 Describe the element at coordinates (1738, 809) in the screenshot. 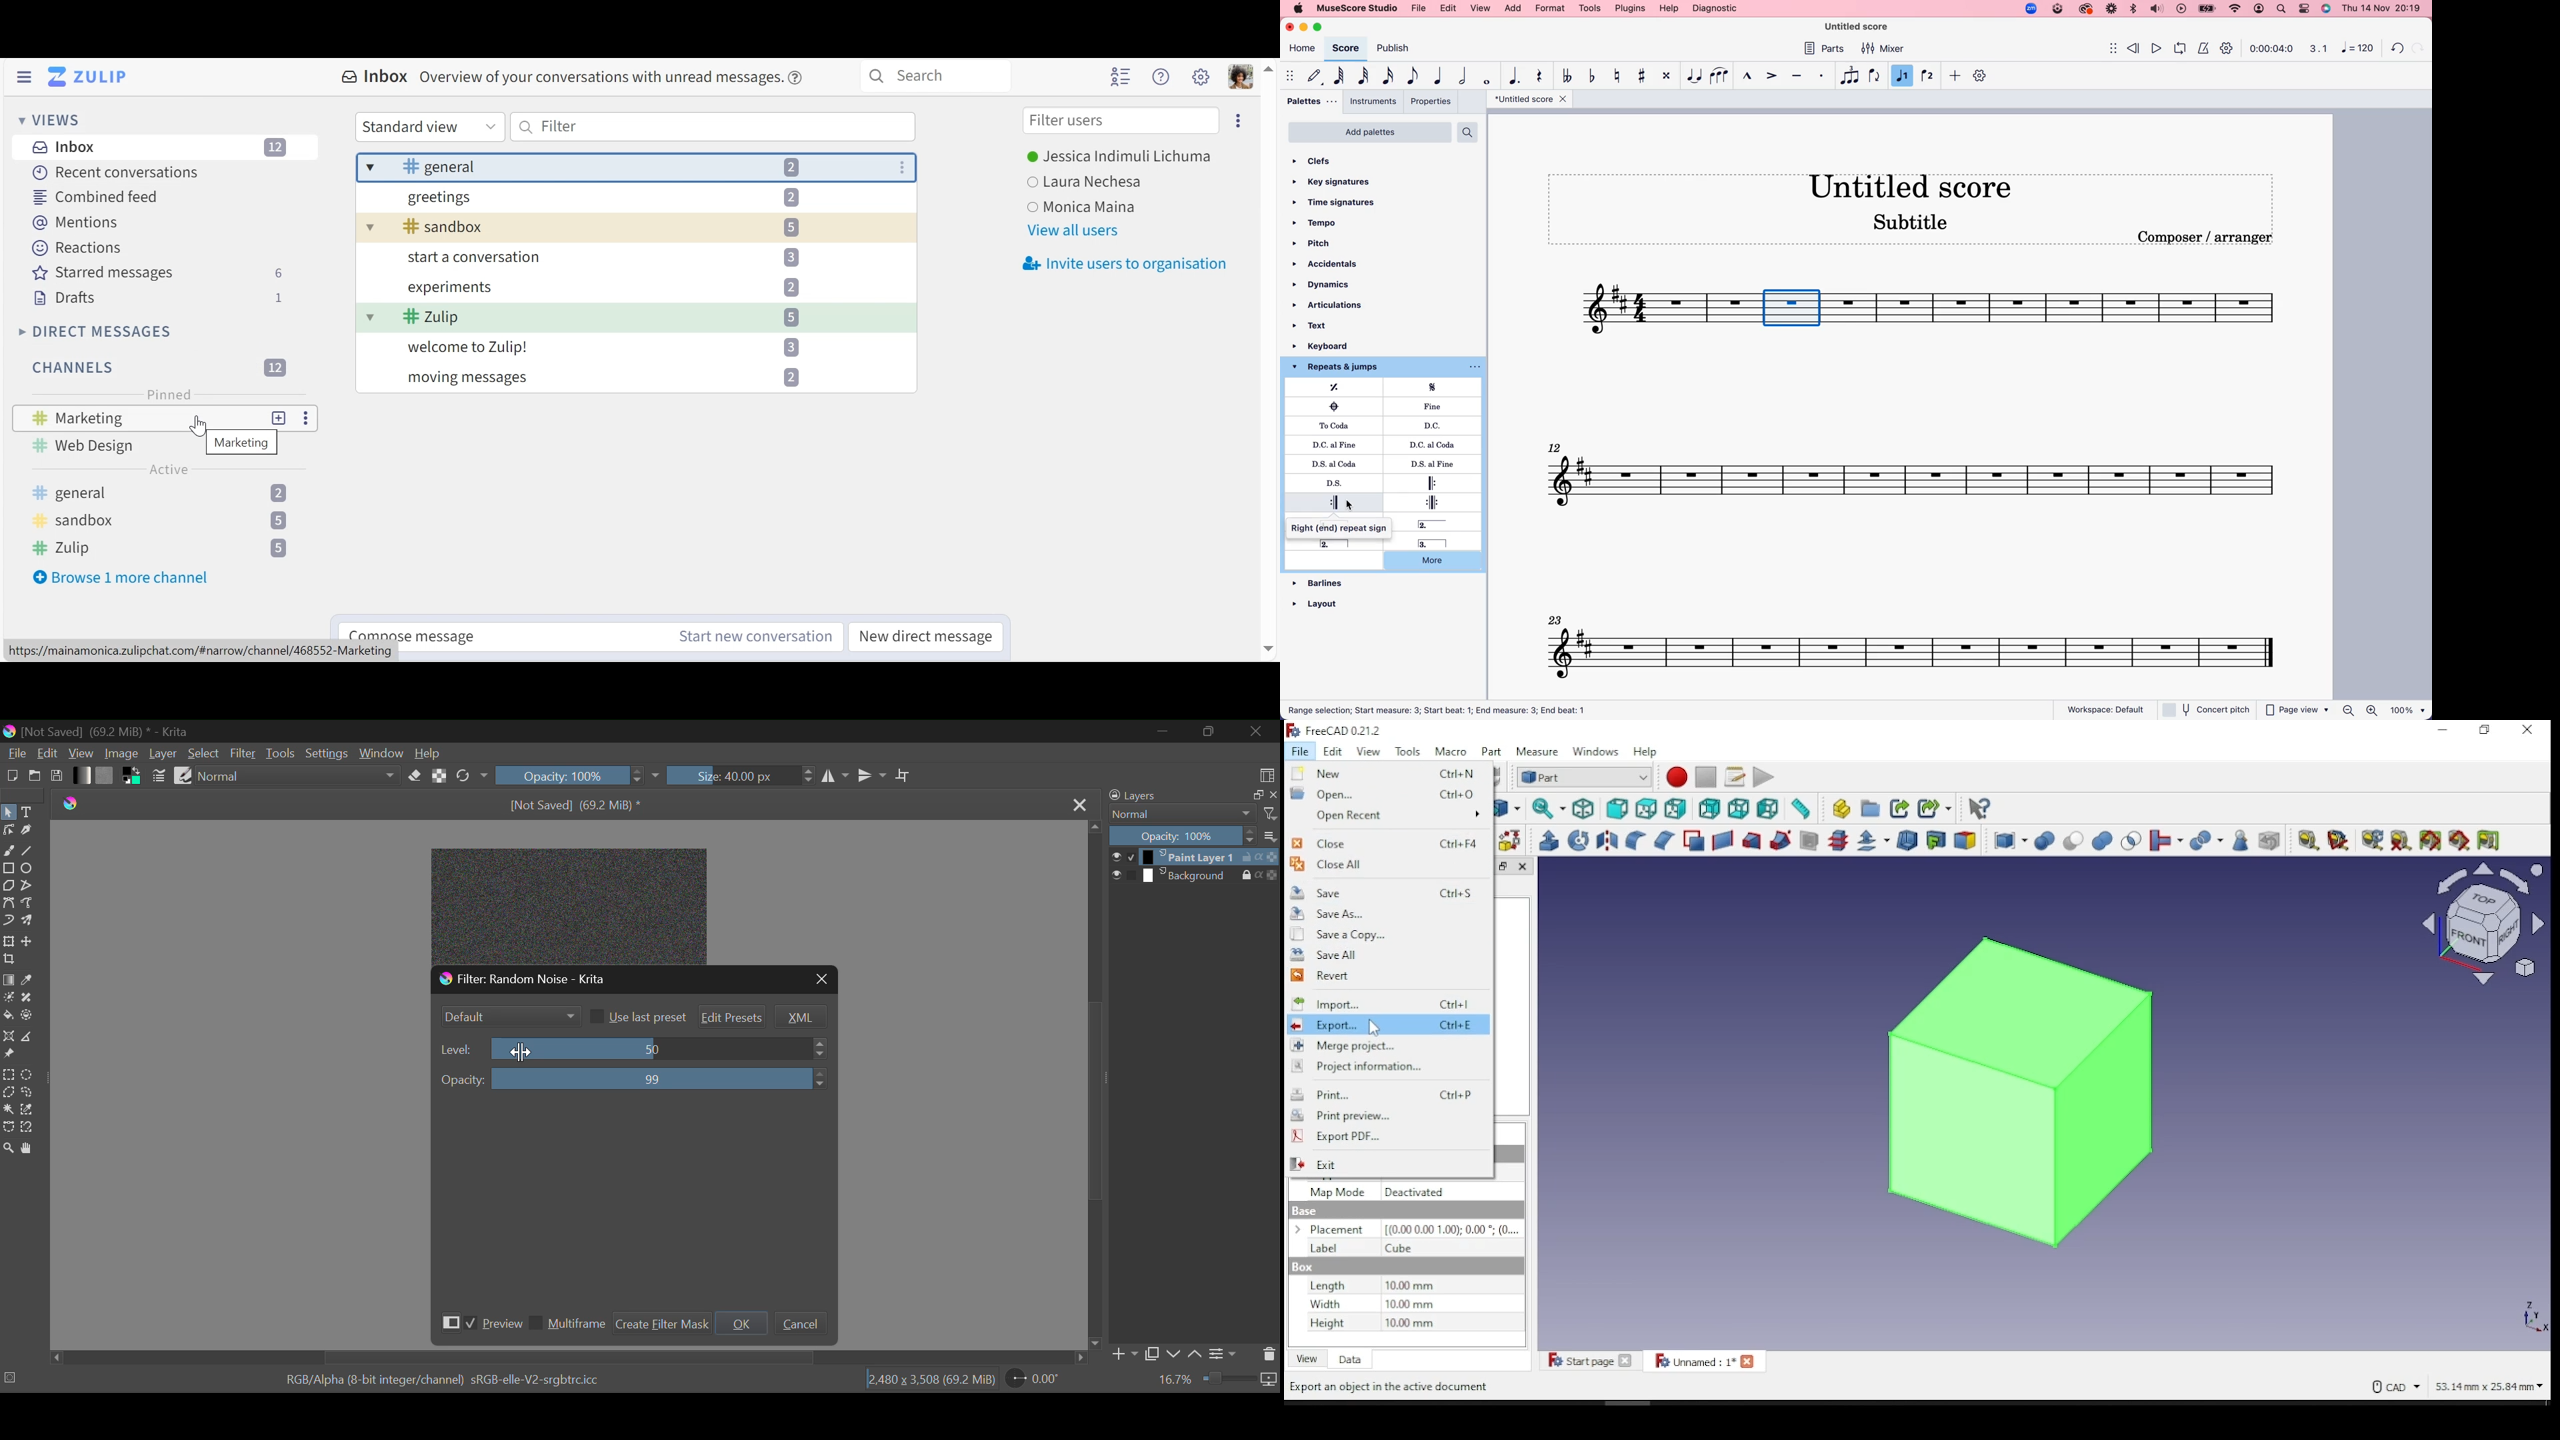

I see `bottom` at that location.